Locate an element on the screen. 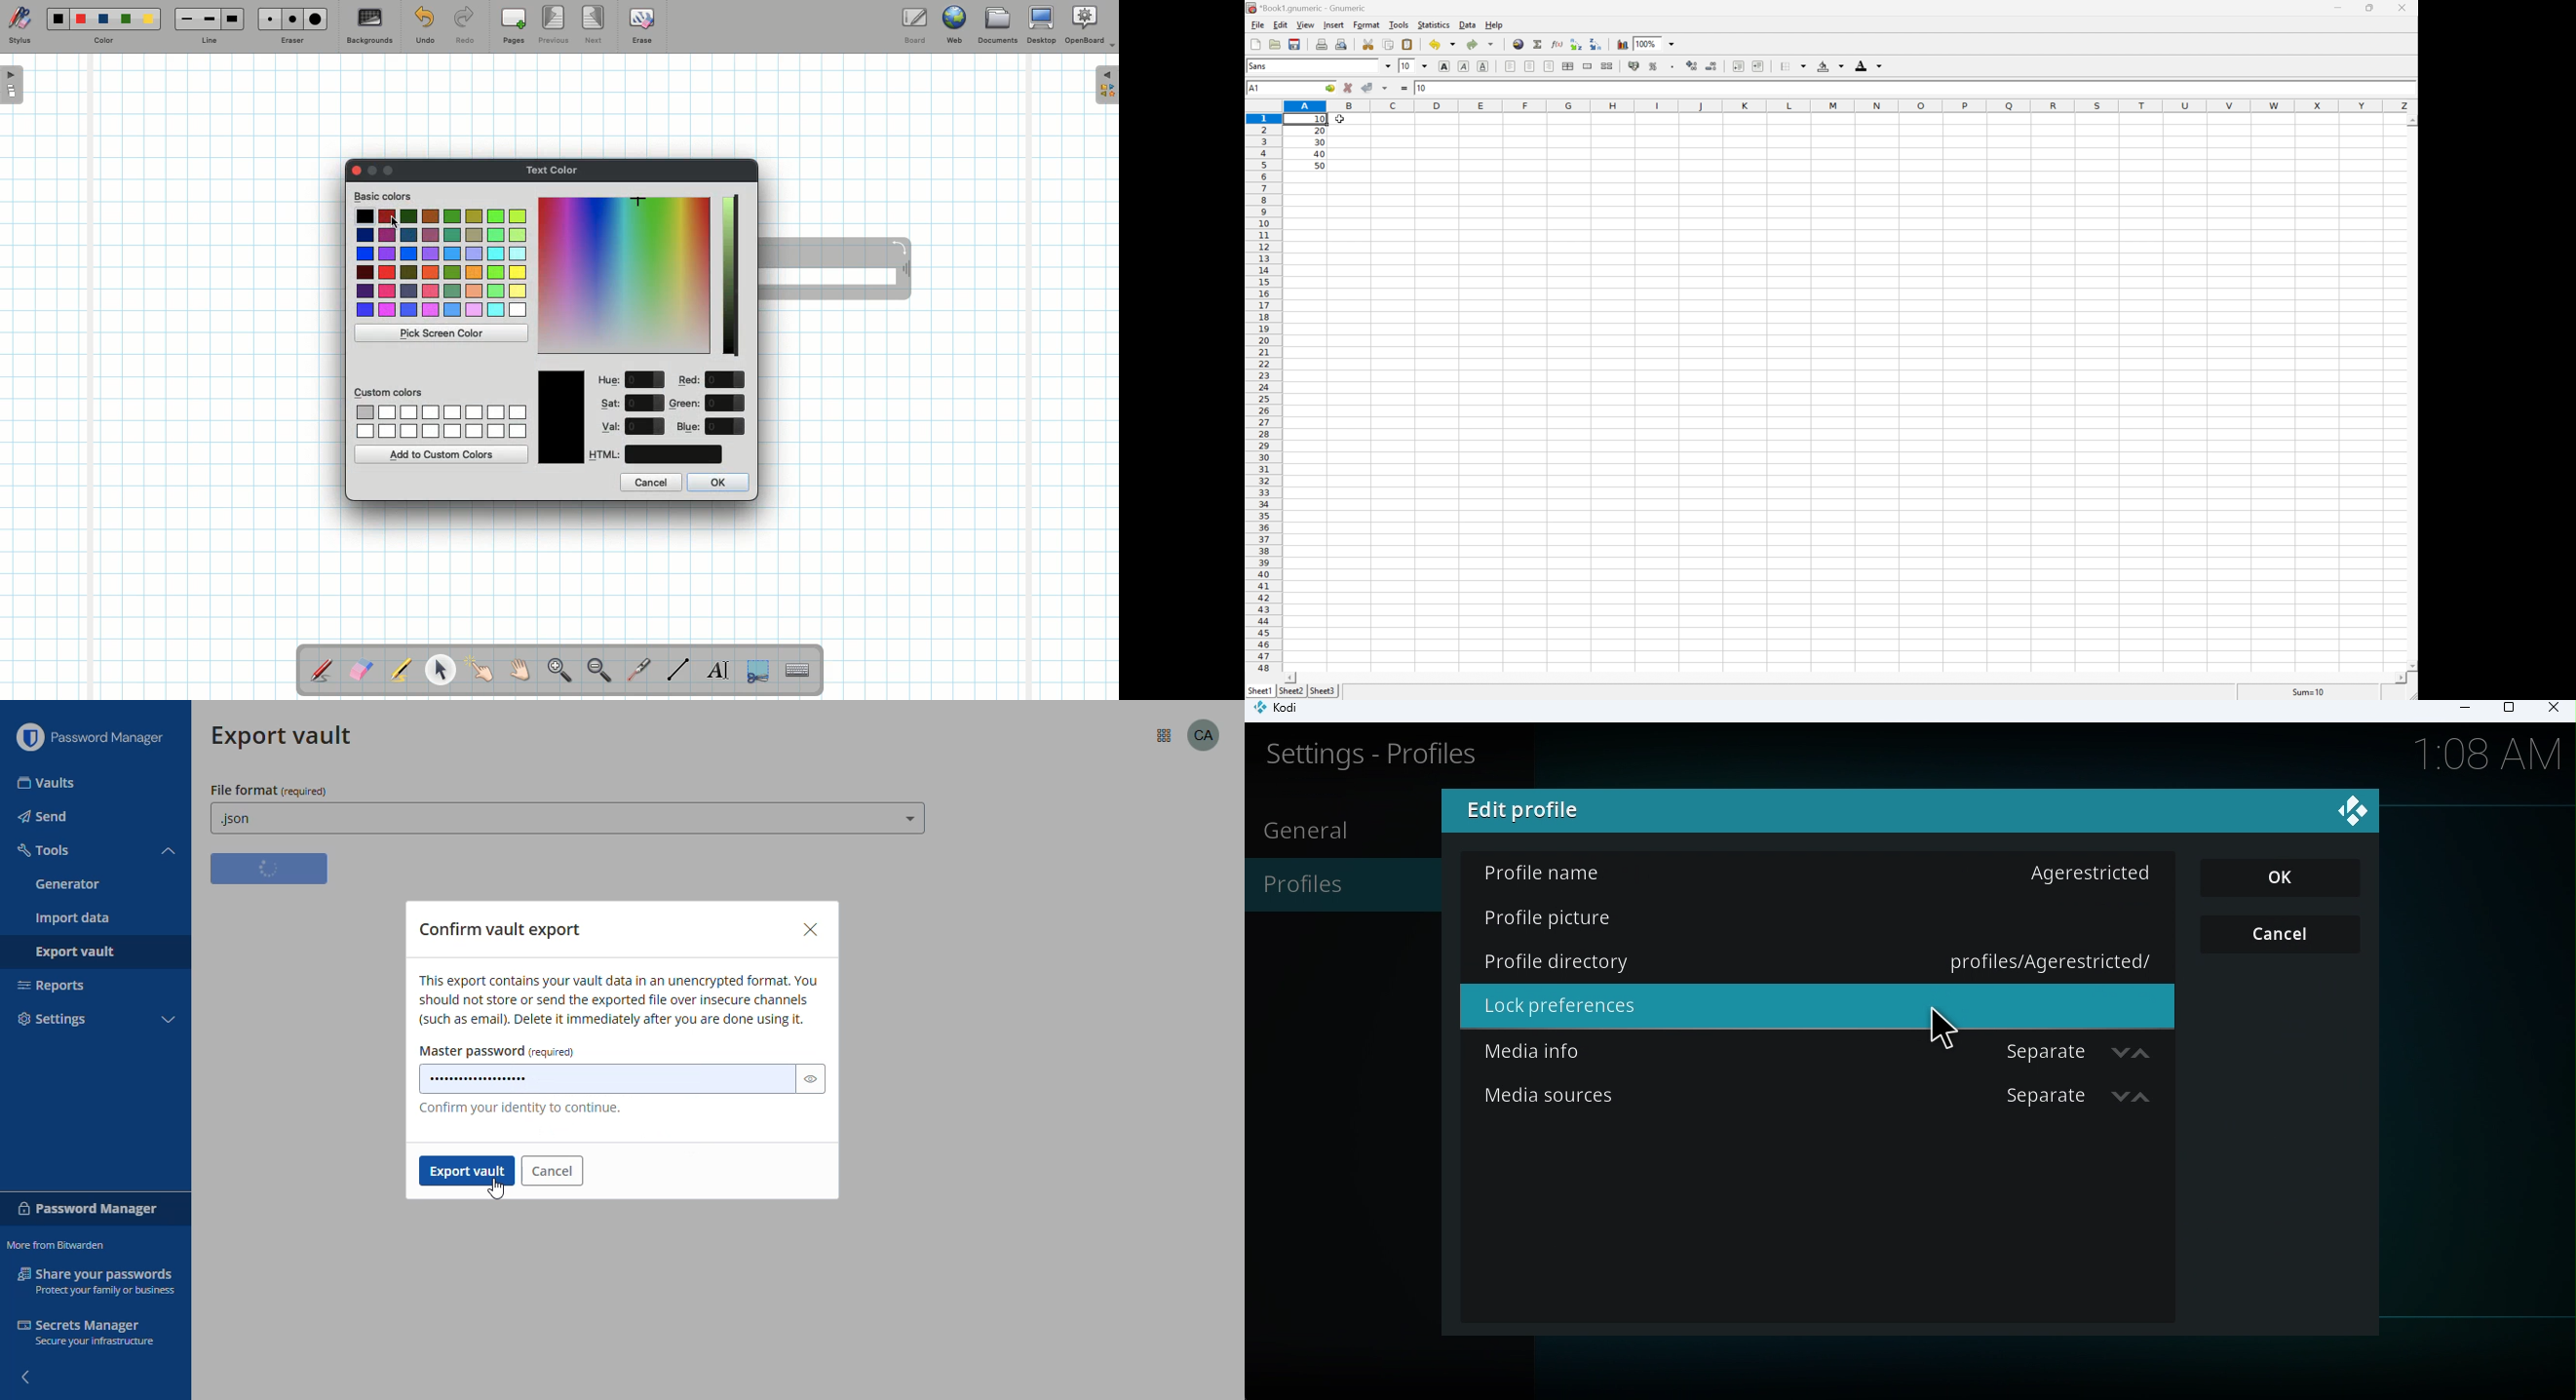  Go To is located at coordinates (1329, 89).